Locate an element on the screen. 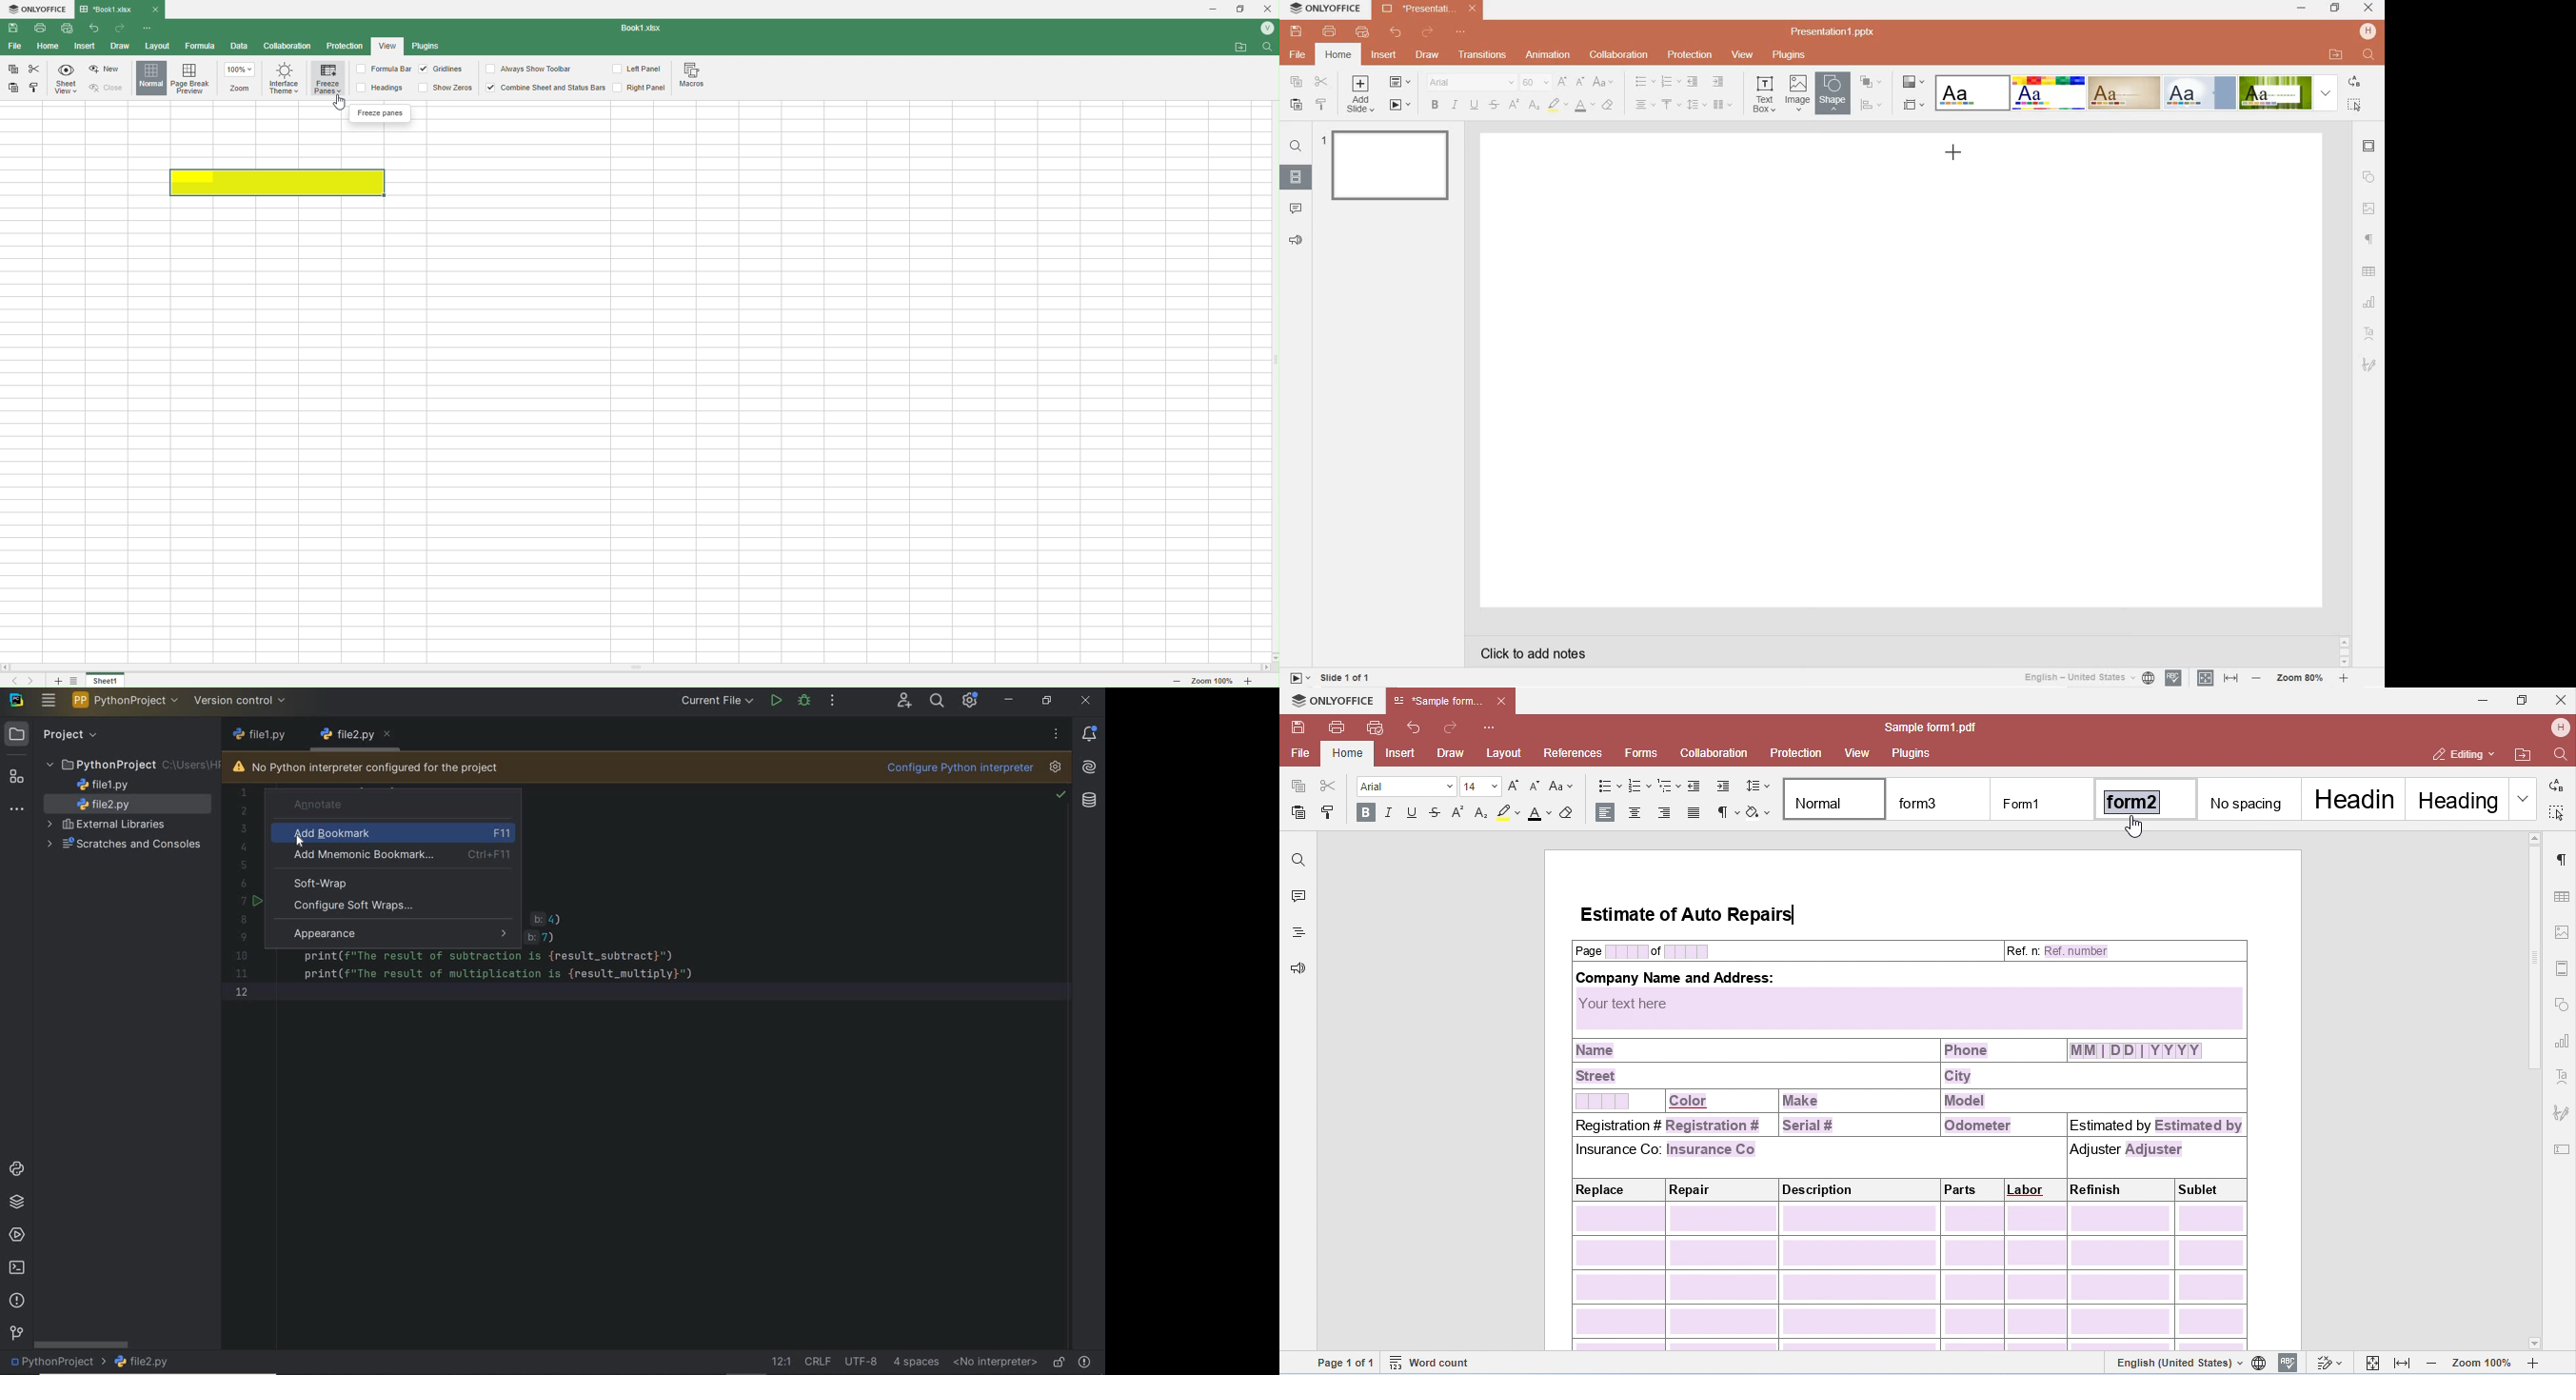 The height and width of the screenshot is (1400, 2576). Book1.xlsx is located at coordinates (645, 29).